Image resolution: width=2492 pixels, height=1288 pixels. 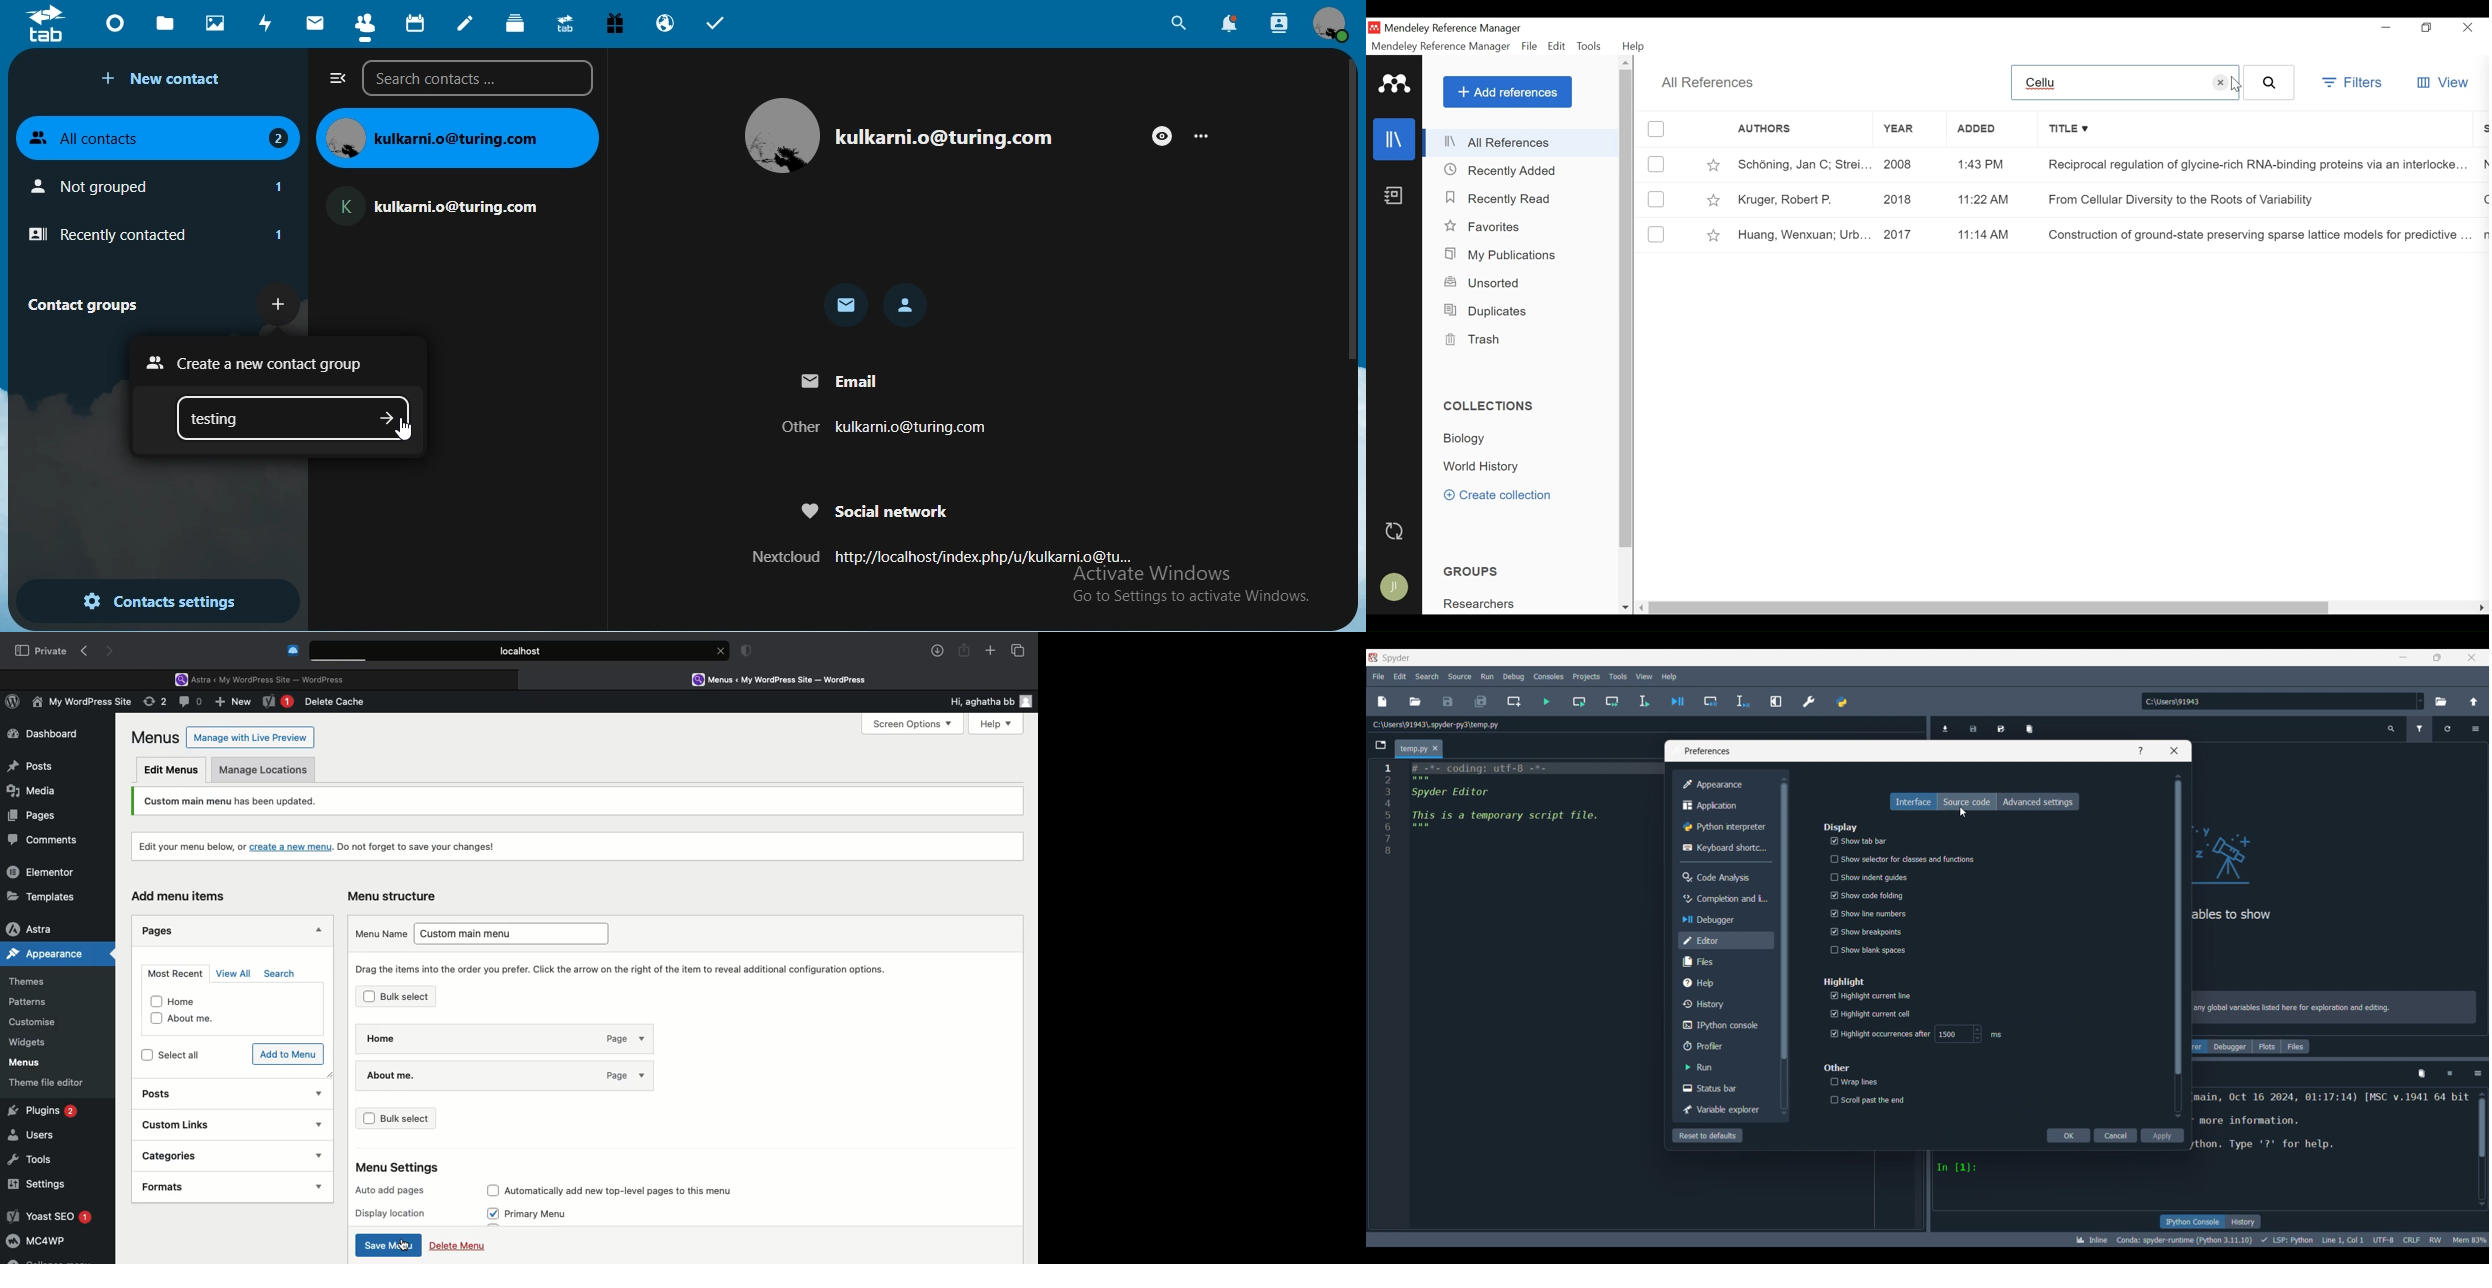 I want to click on Forward, so click(x=112, y=651).